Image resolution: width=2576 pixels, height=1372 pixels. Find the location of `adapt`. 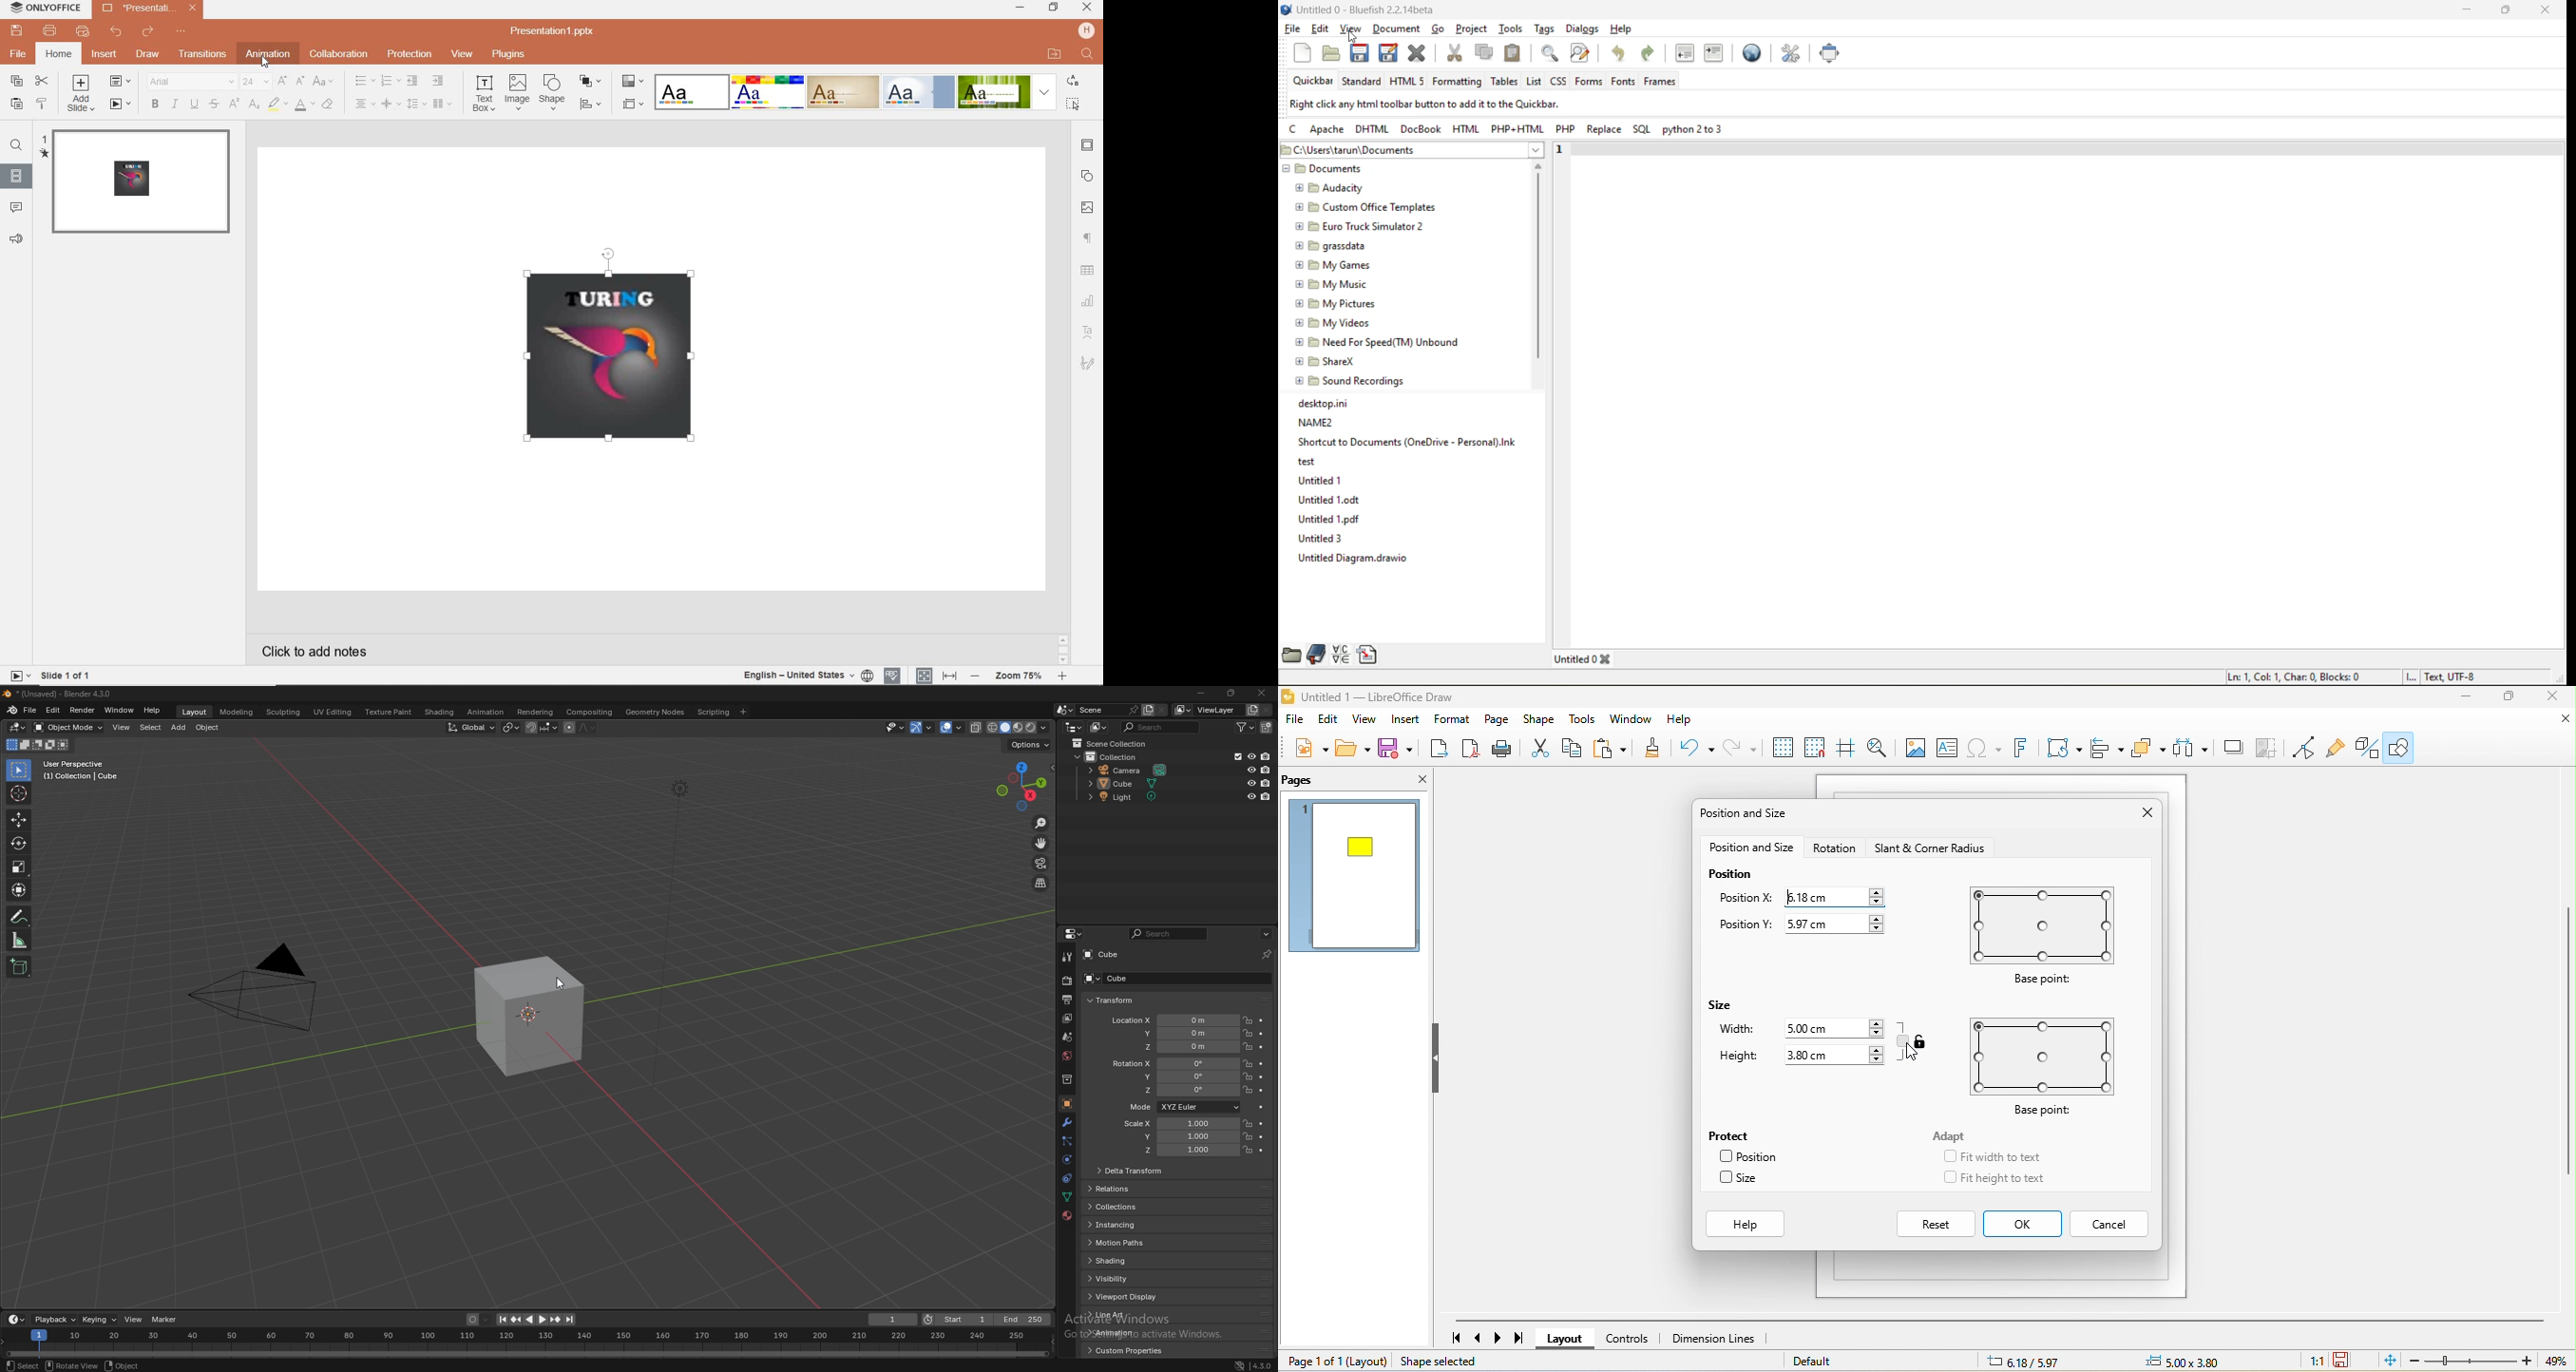

adapt is located at coordinates (1948, 1138).